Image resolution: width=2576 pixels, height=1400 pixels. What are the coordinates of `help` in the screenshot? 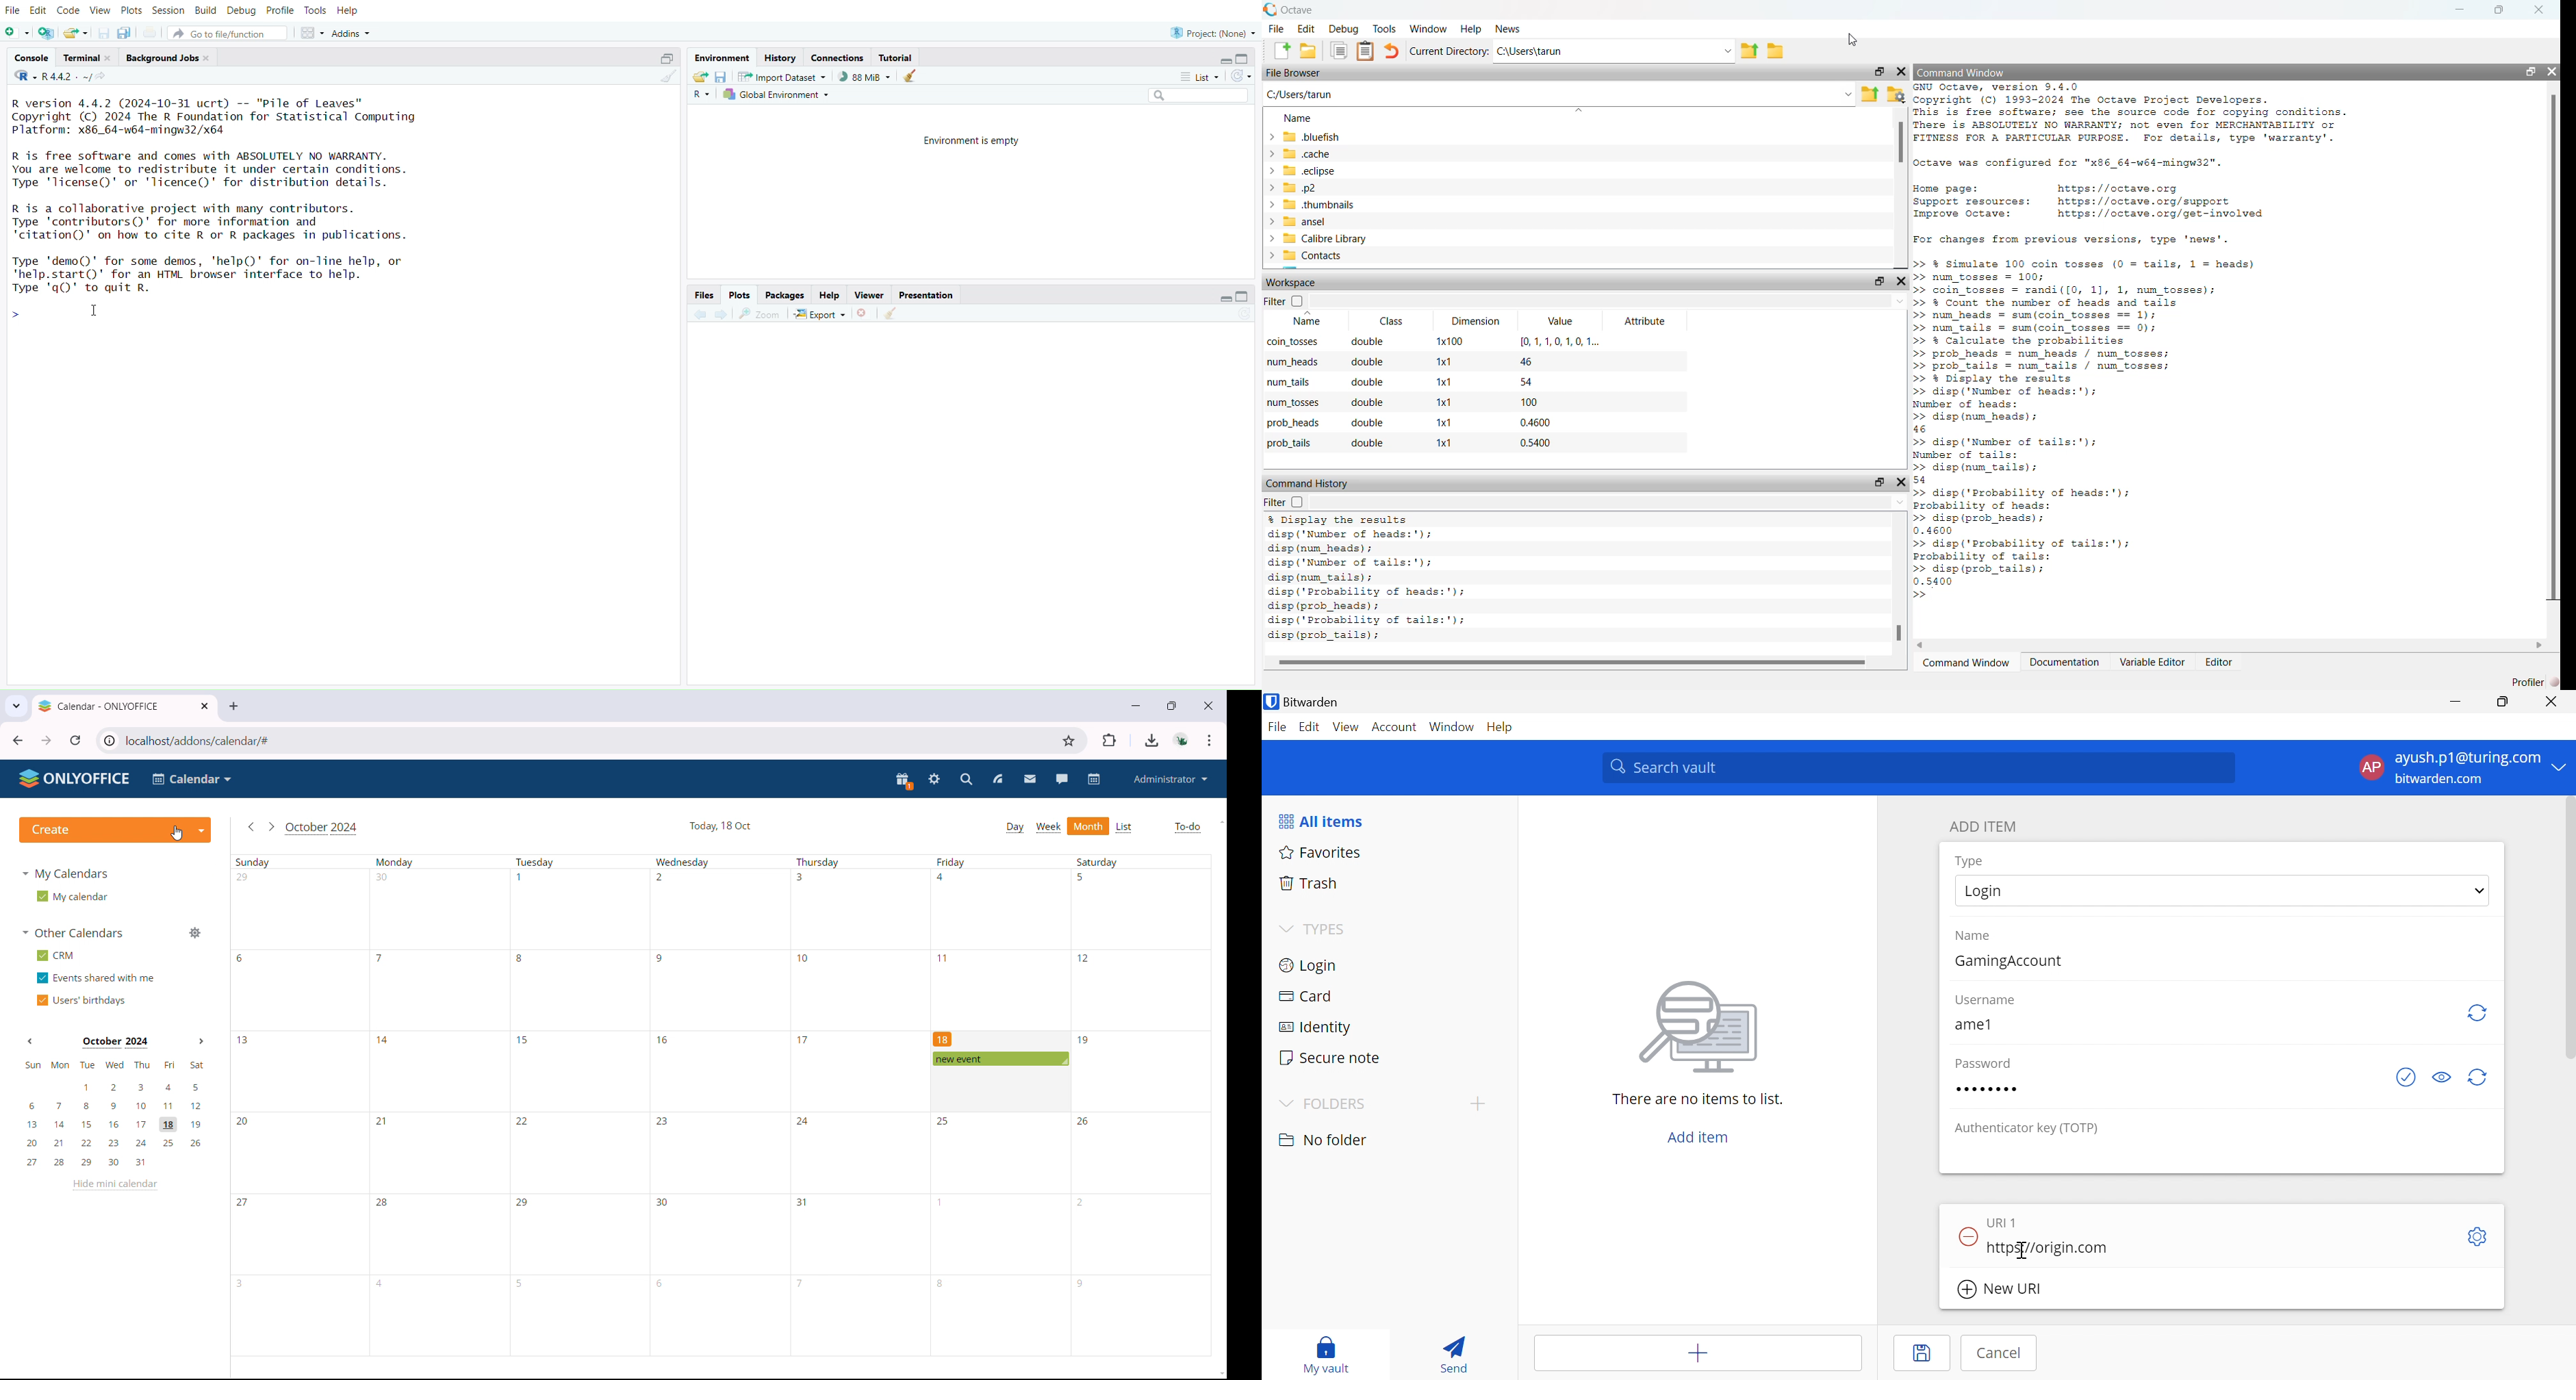 It's located at (829, 295).